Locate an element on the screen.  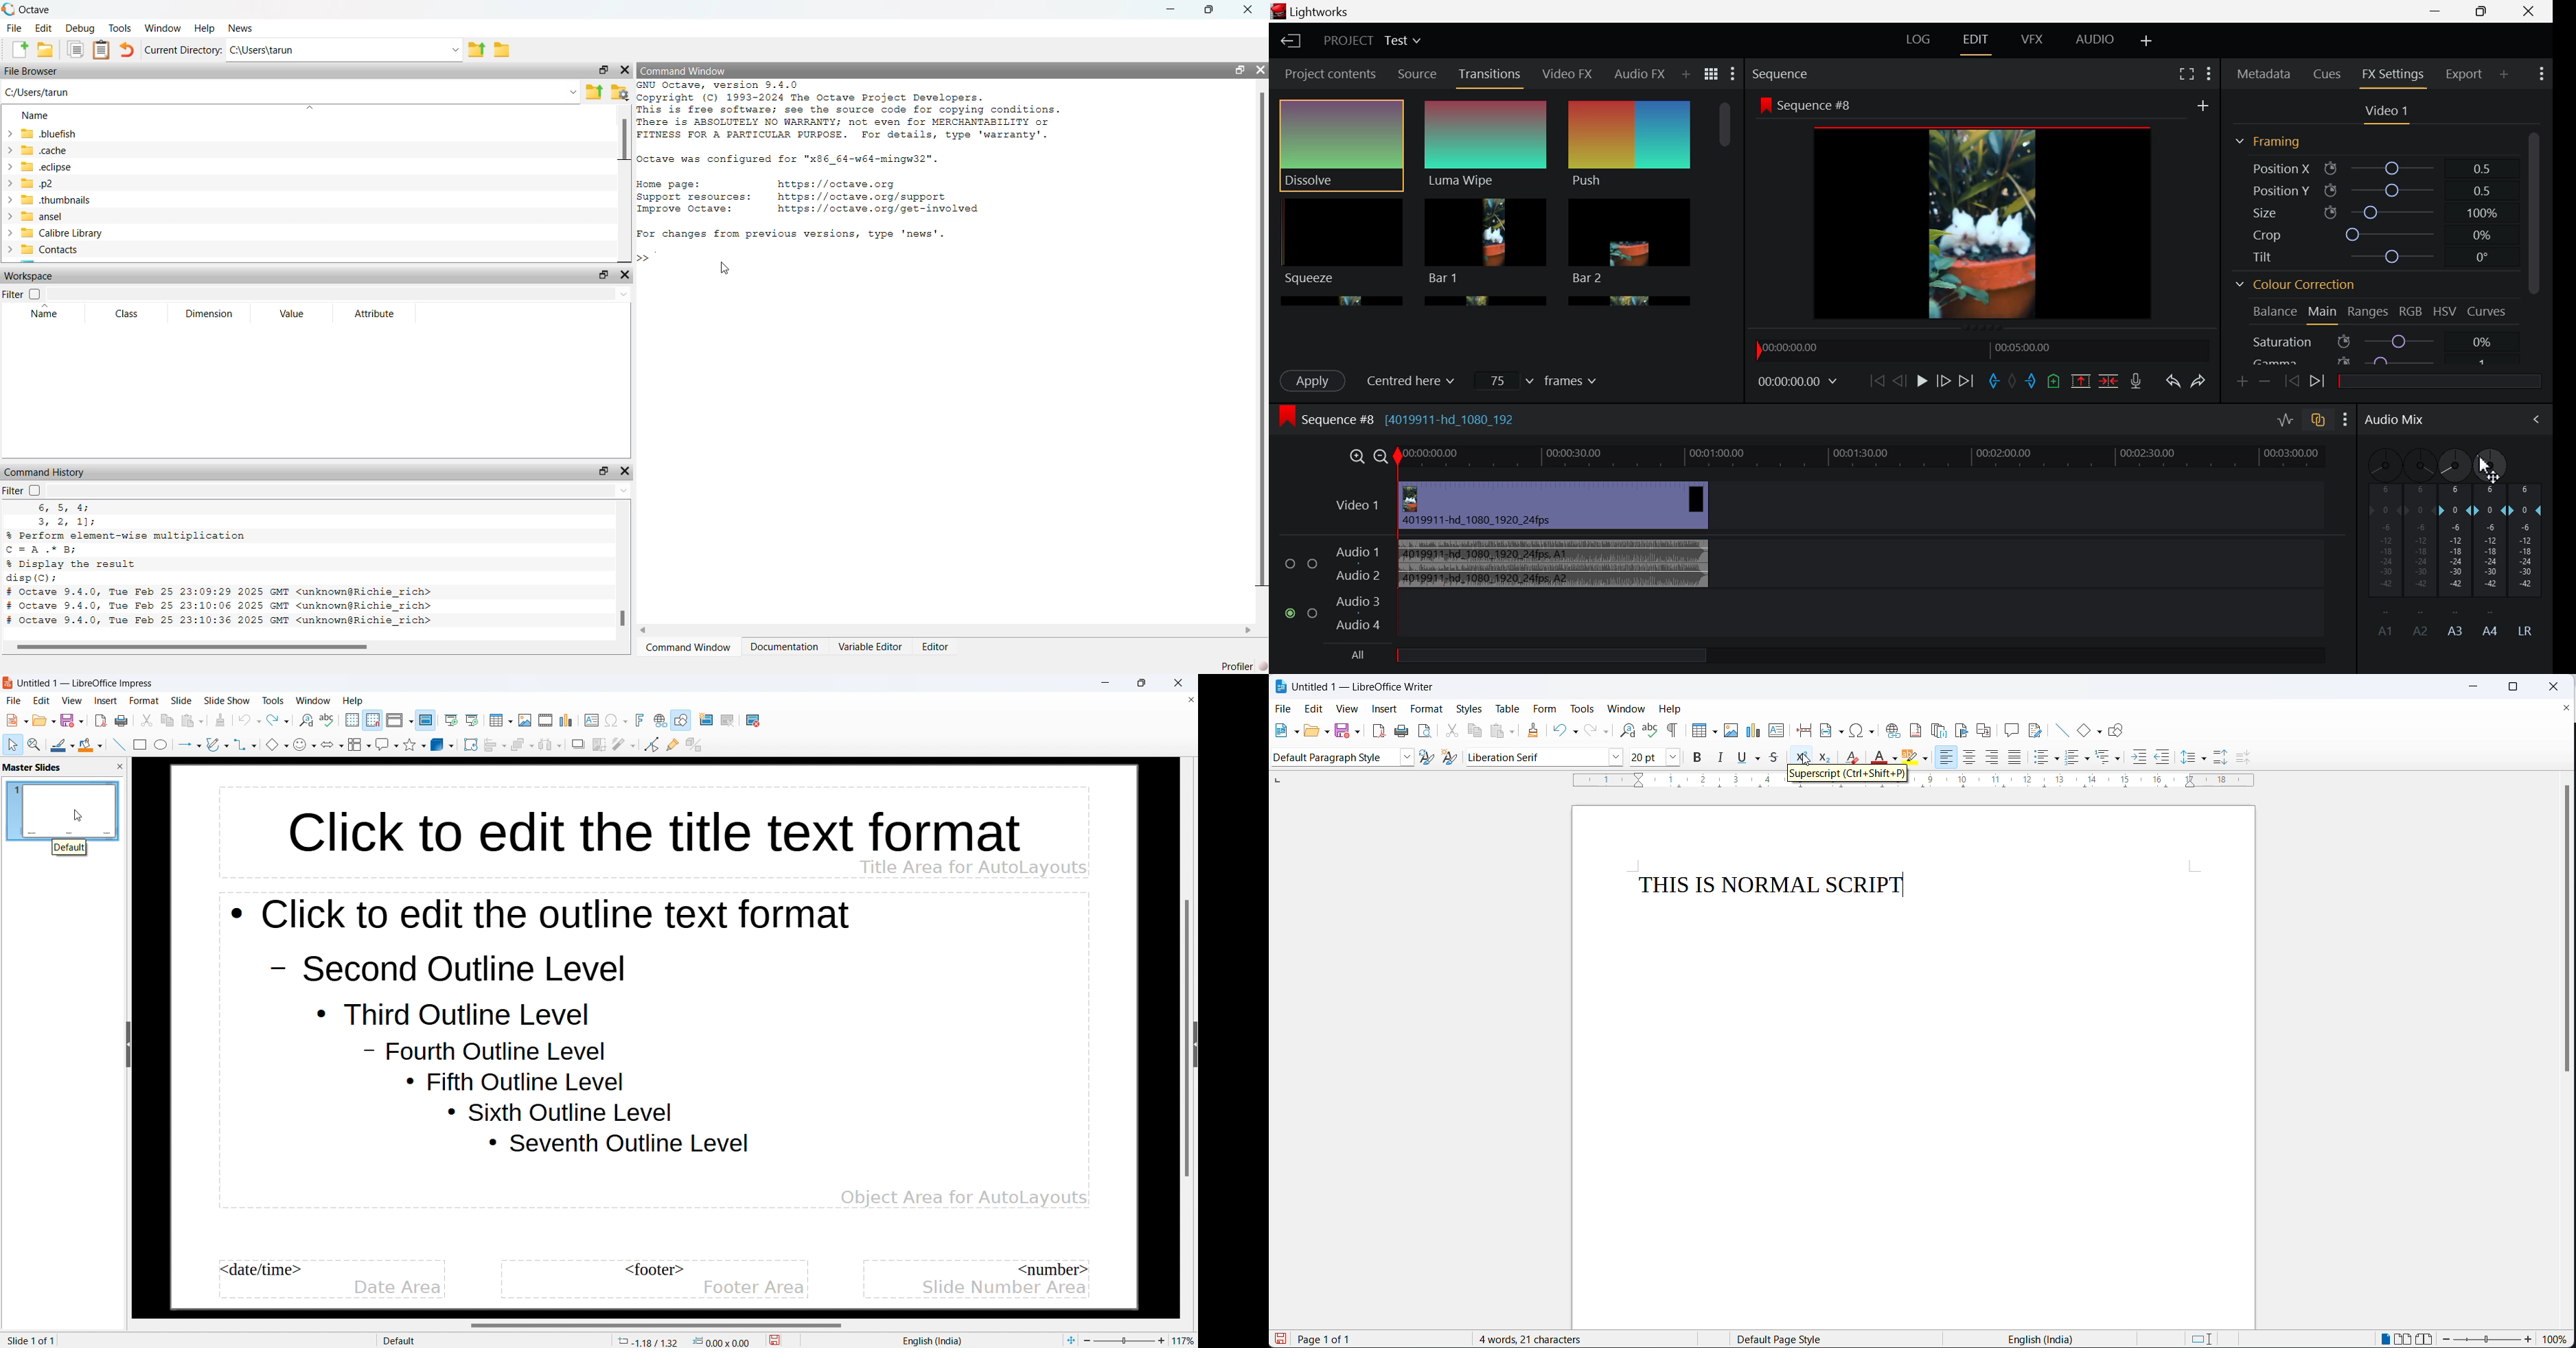
Timeline Zoom In/Out is located at coordinates (1366, 457).